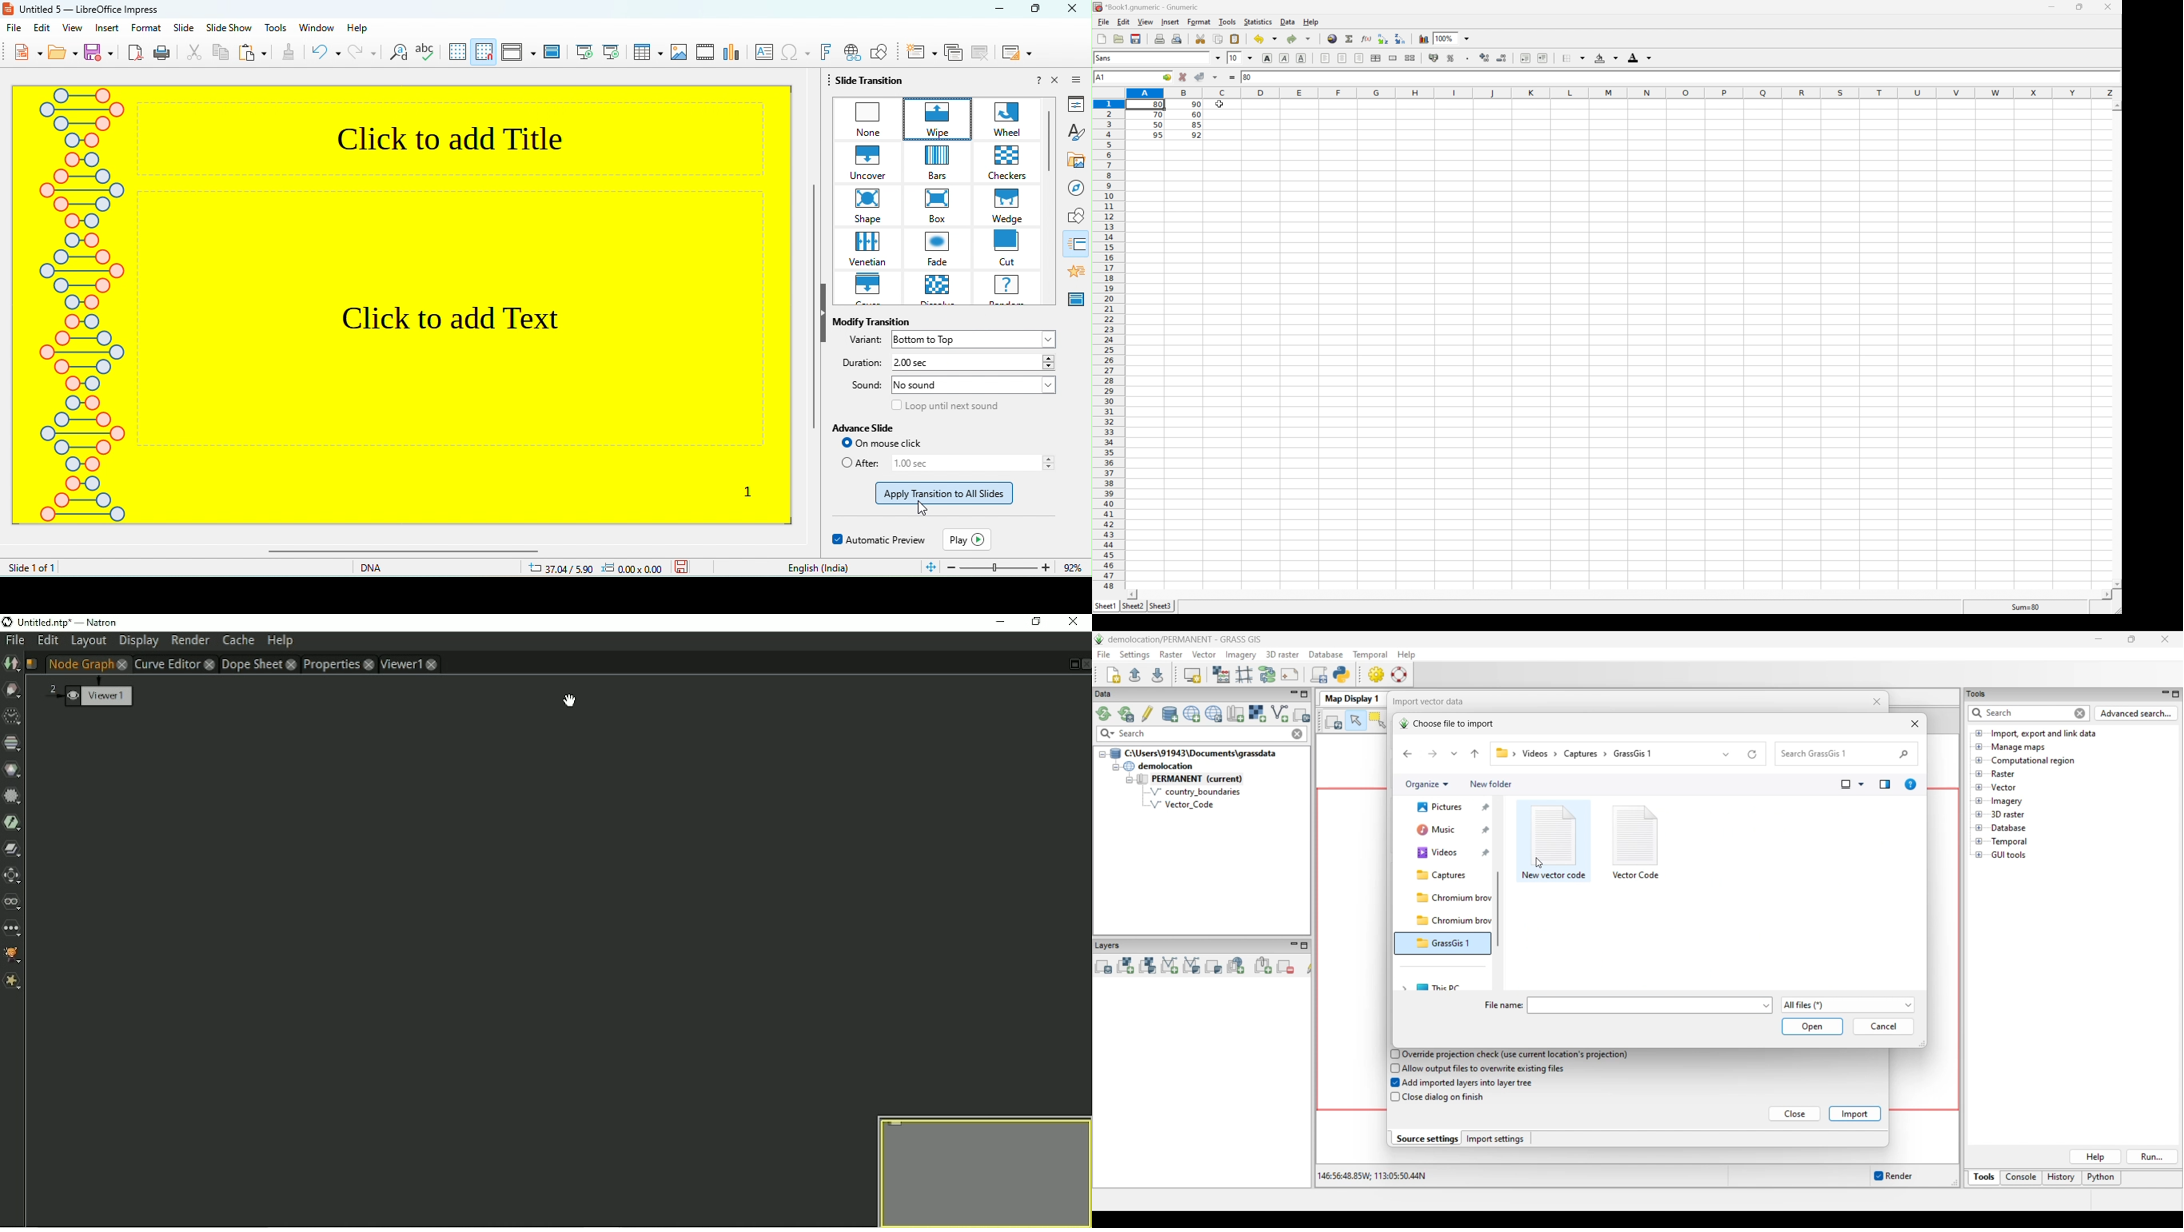  I want to click on Accept changes in multiple changes, so click(1216, 77).